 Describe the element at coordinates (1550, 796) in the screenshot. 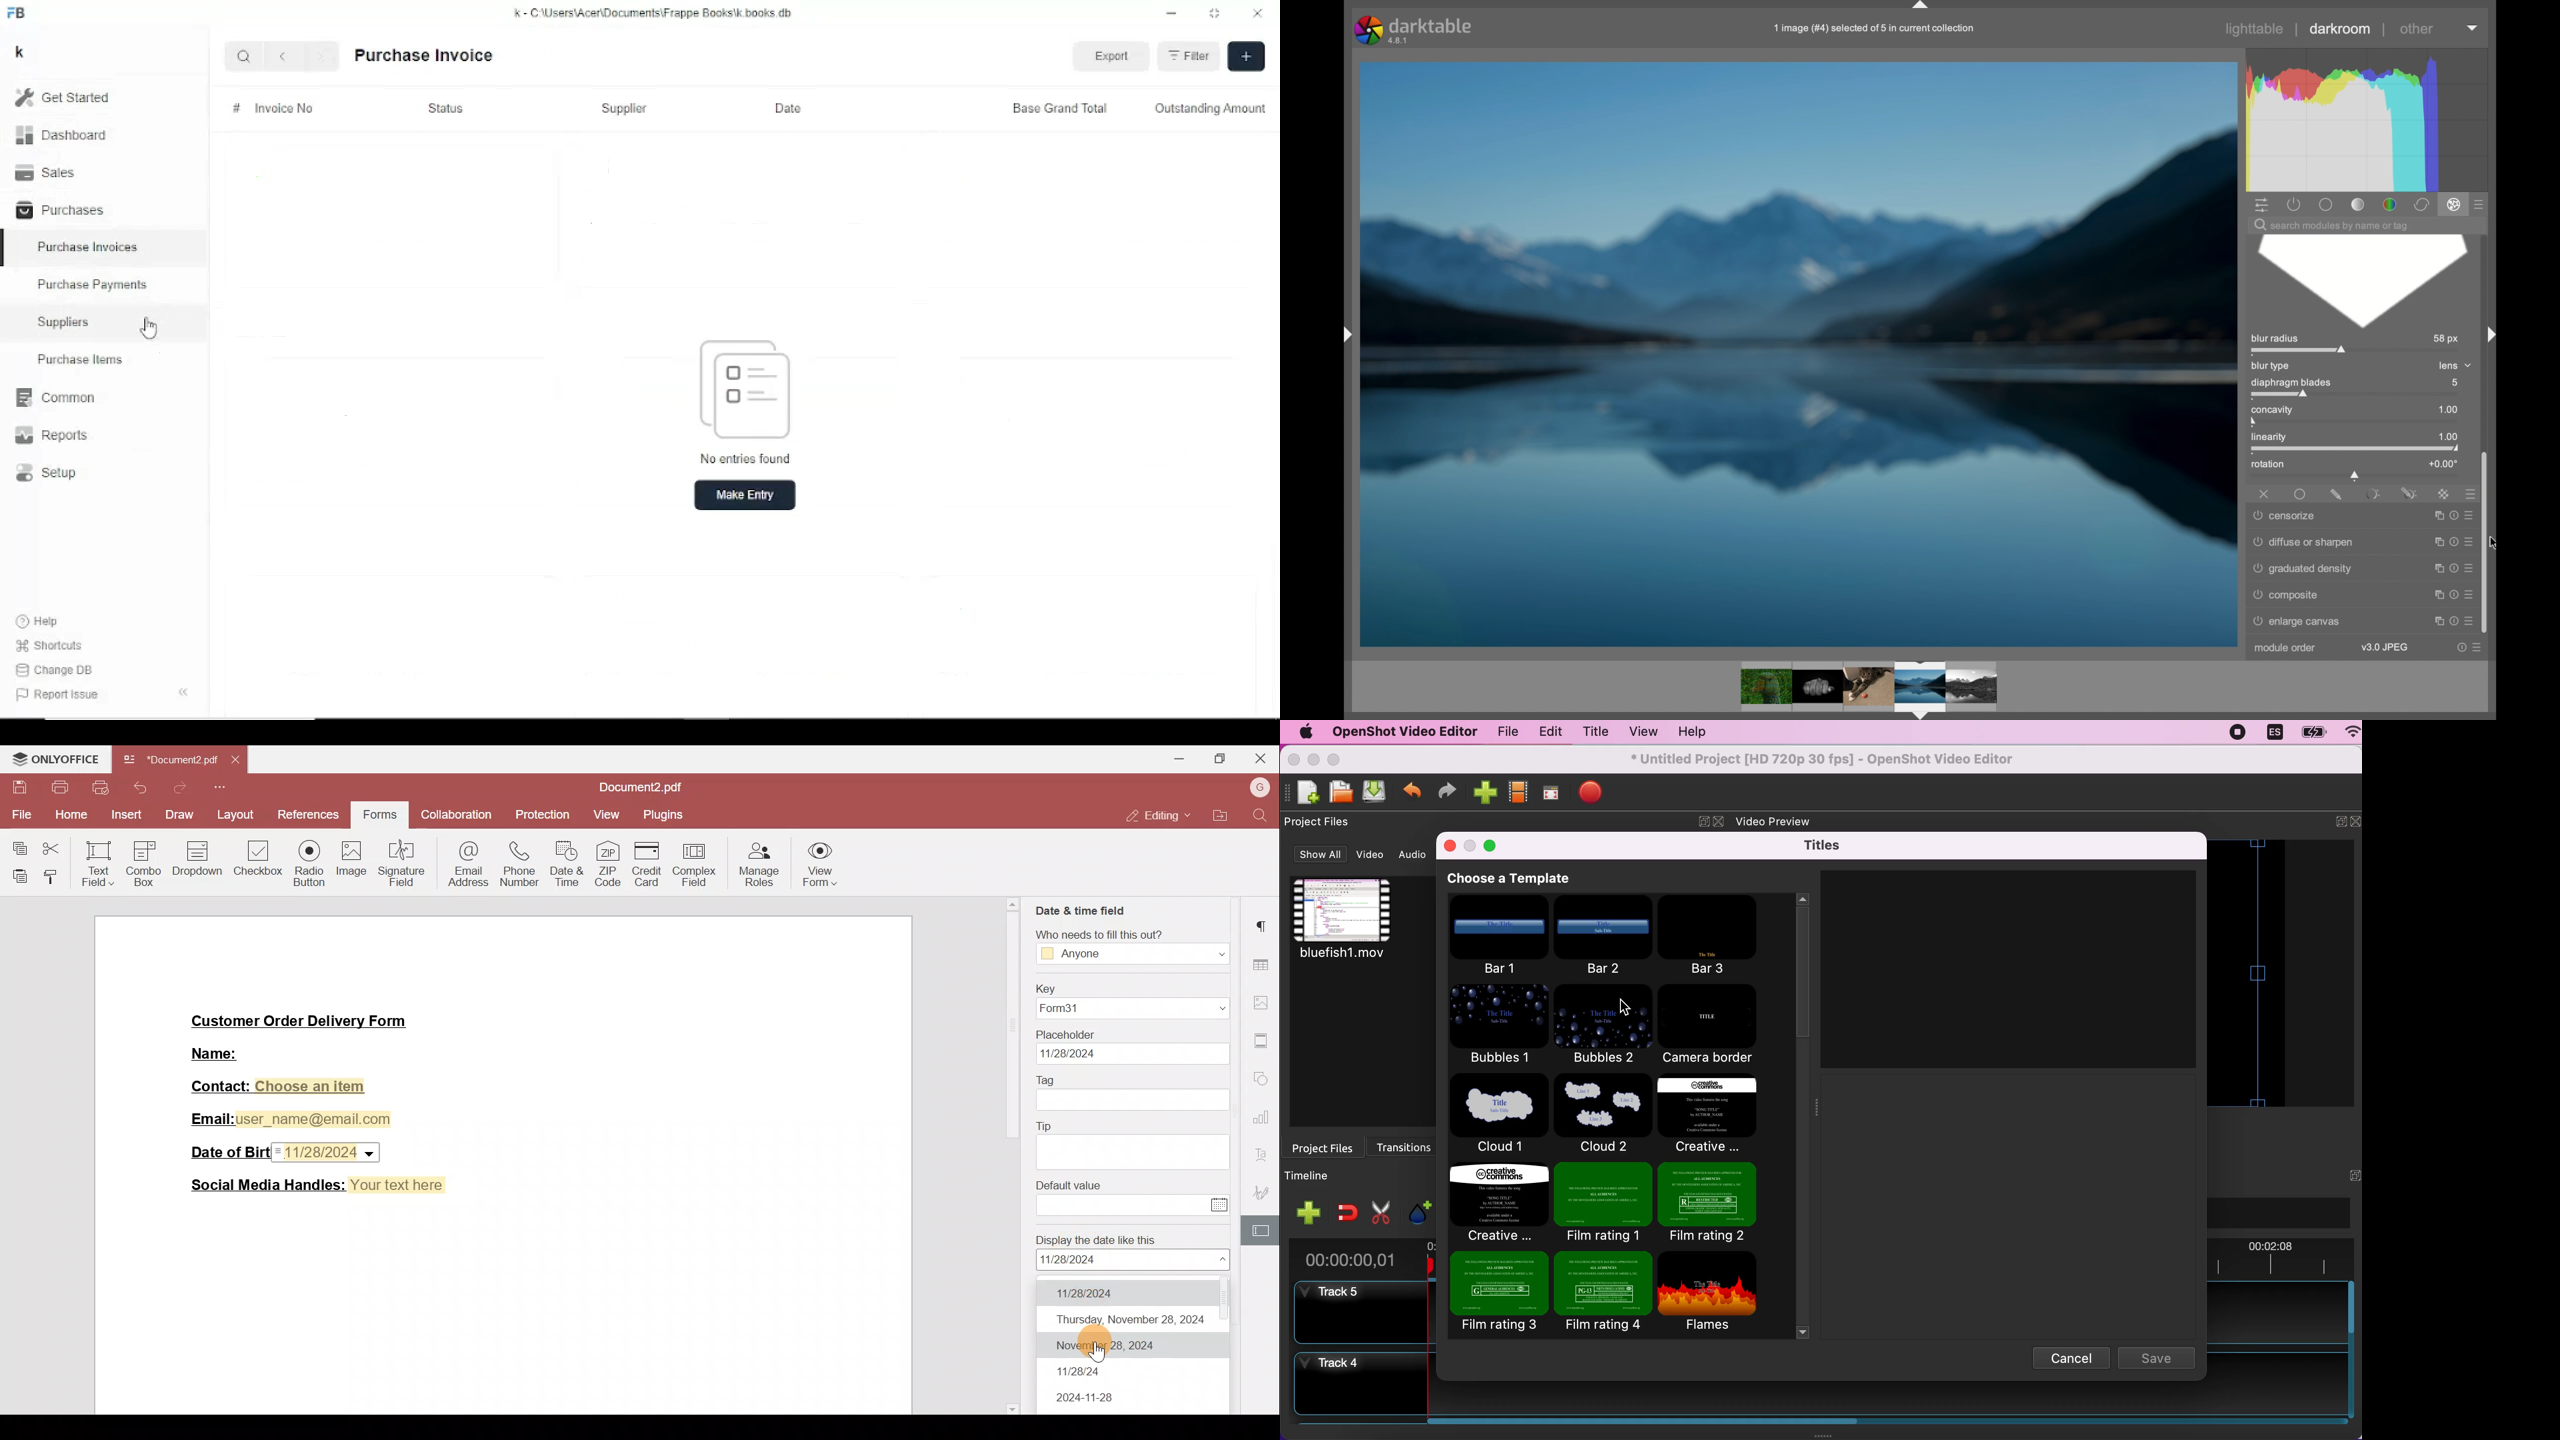

I see `full screen` at that location.